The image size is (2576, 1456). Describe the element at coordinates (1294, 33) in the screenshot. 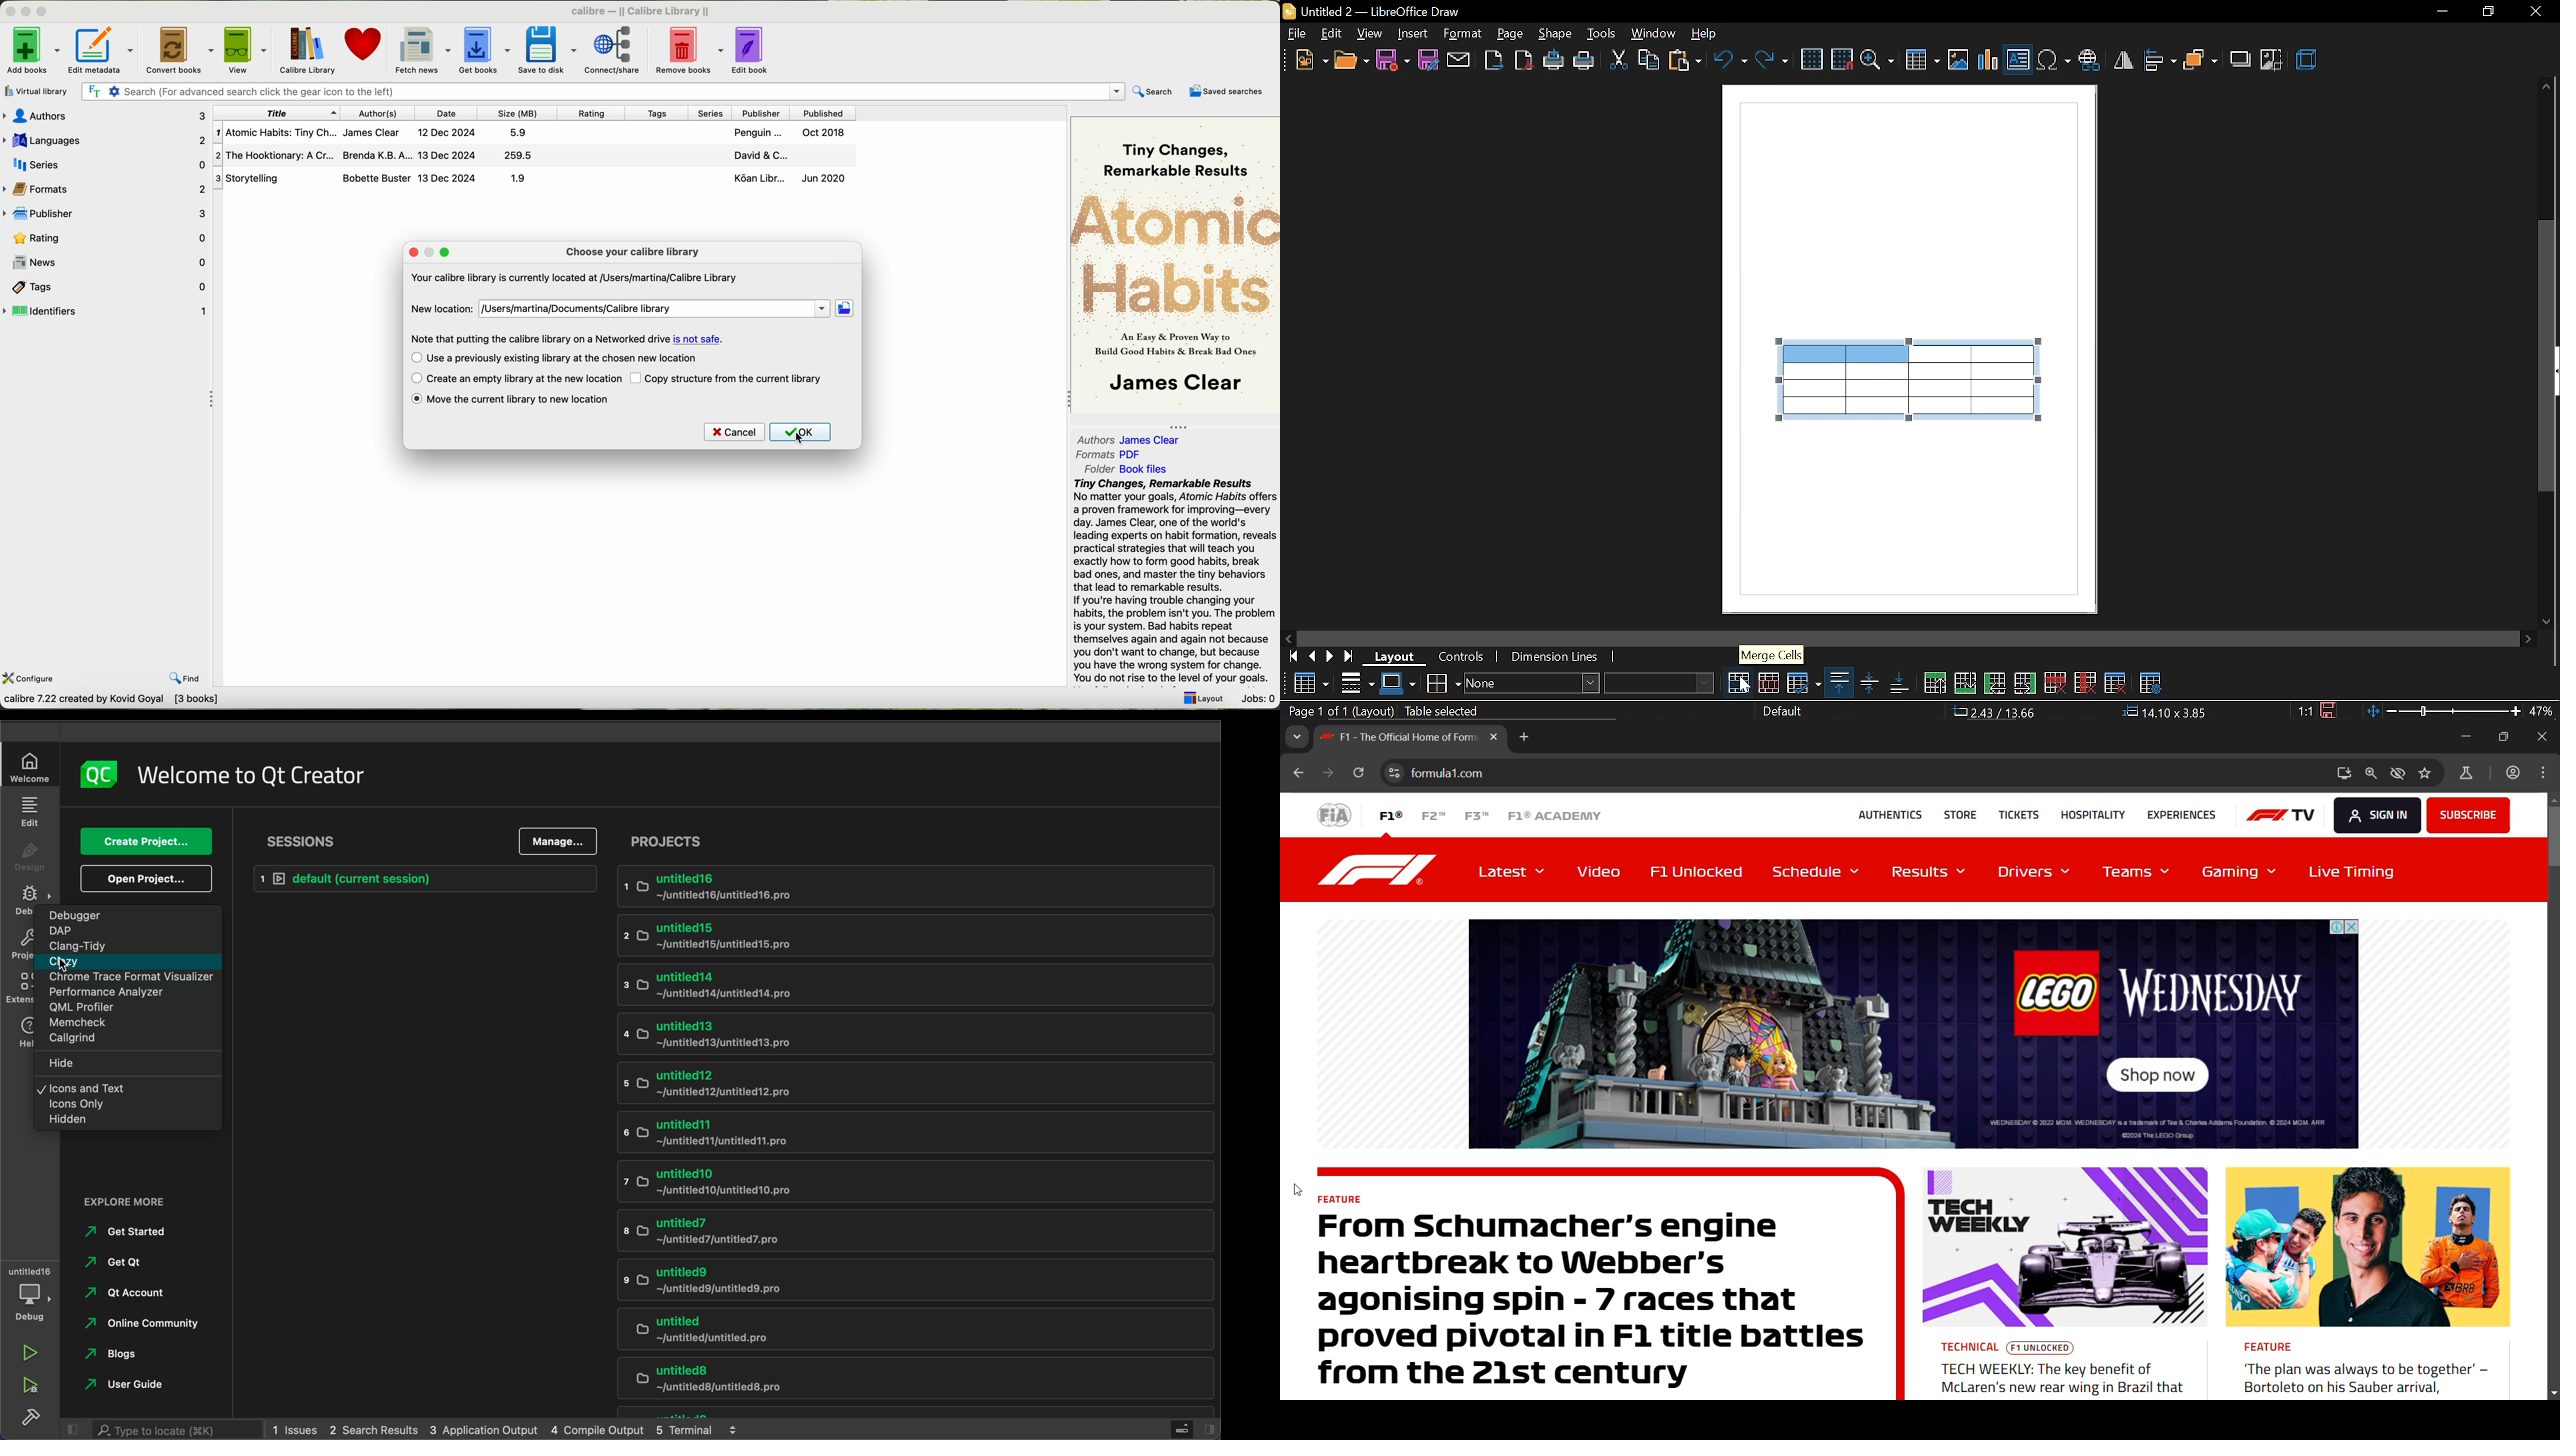

I see `file` at that location.